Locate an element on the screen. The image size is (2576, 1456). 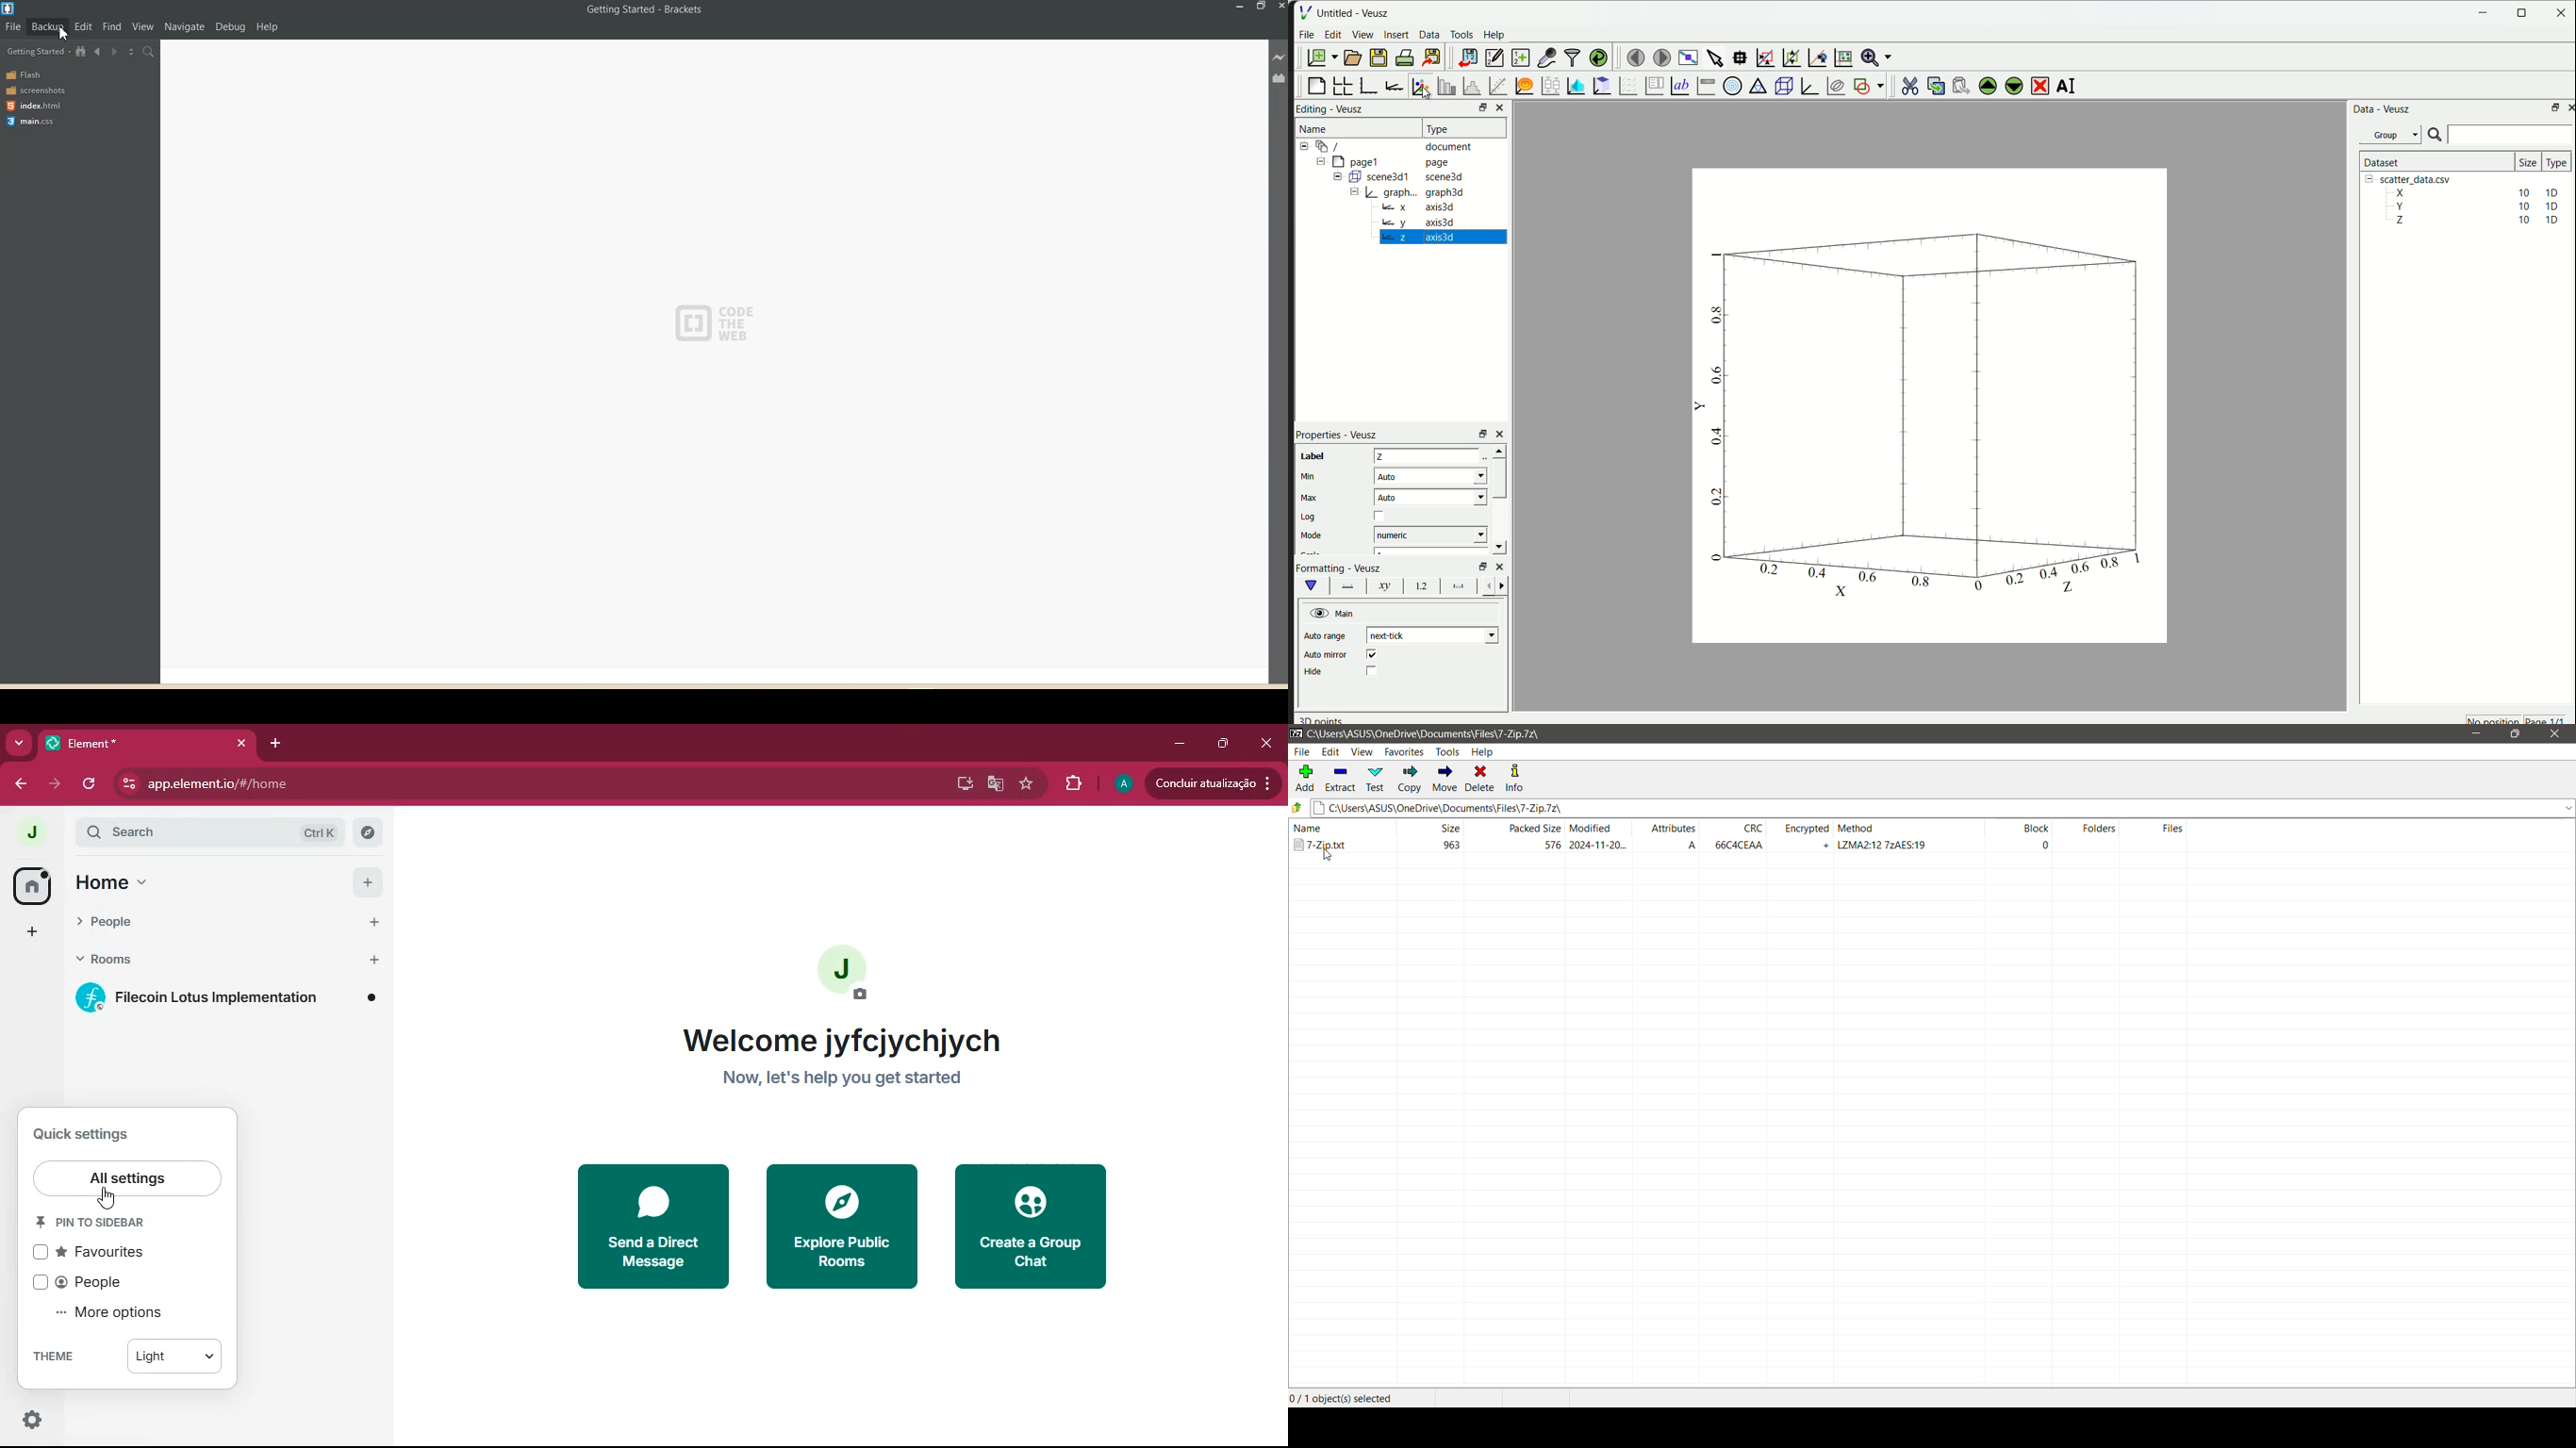
copy the widget is located at coordinates (1933, 86).